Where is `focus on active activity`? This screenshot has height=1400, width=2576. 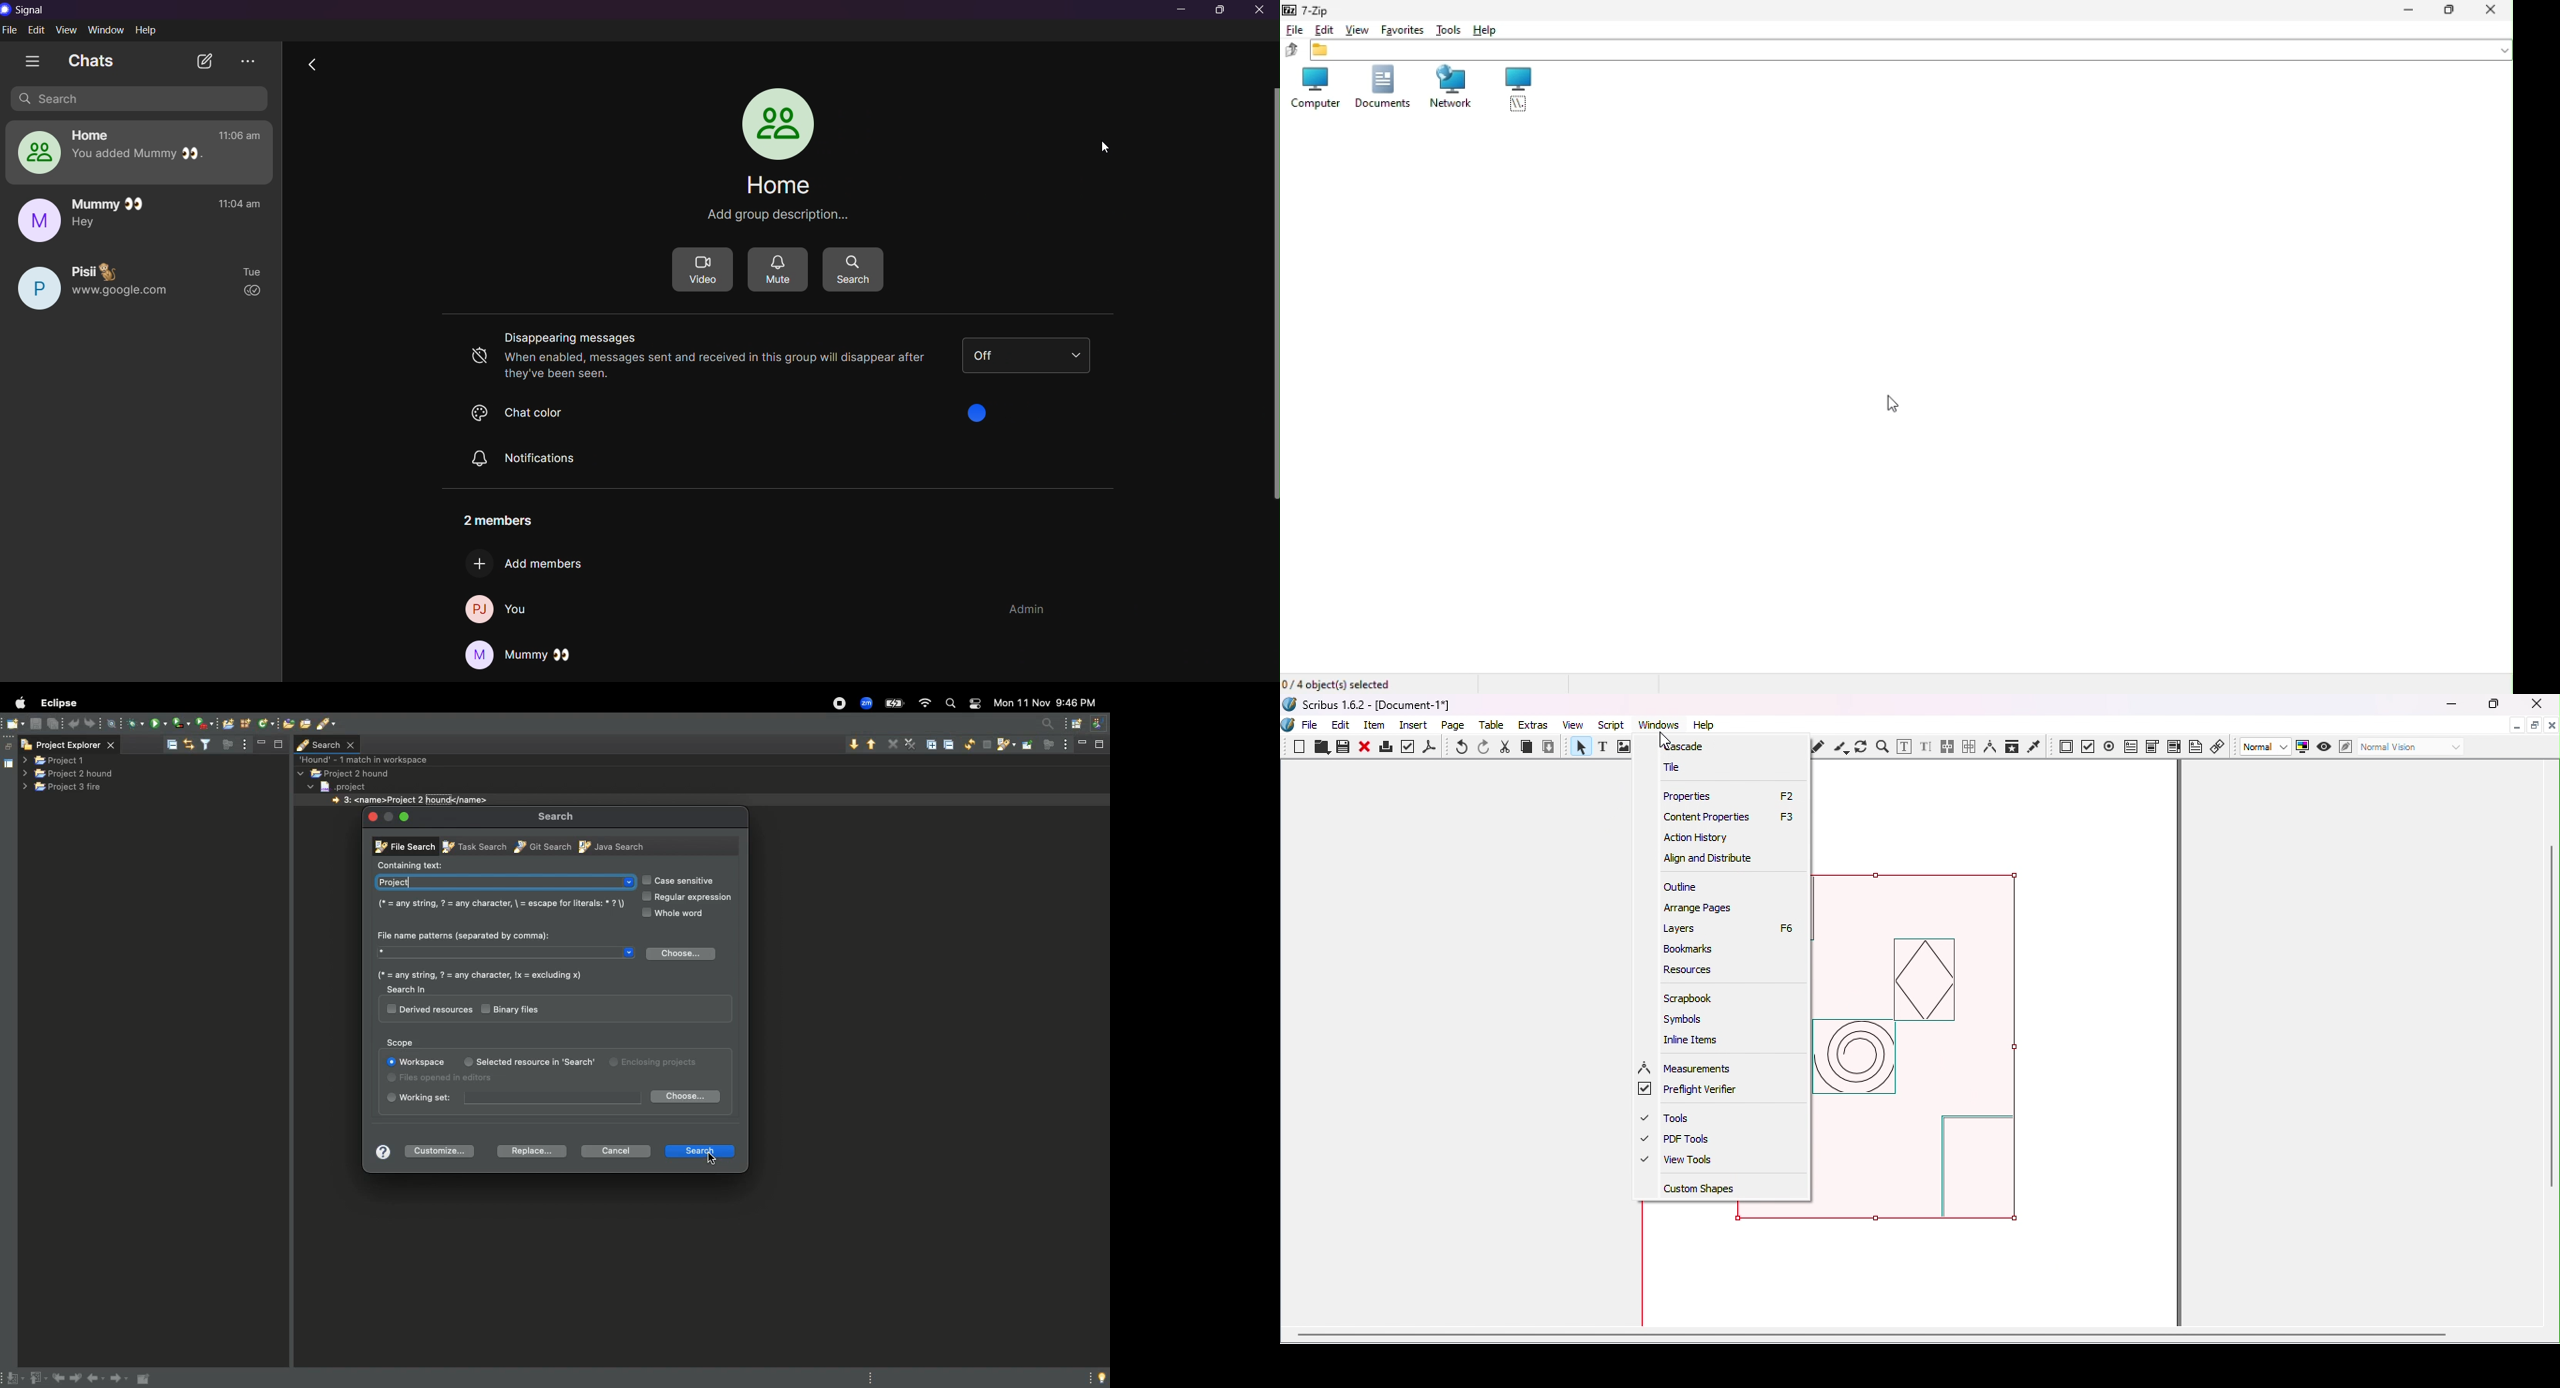
focus on active activity is located at coordinates (1049, 749).